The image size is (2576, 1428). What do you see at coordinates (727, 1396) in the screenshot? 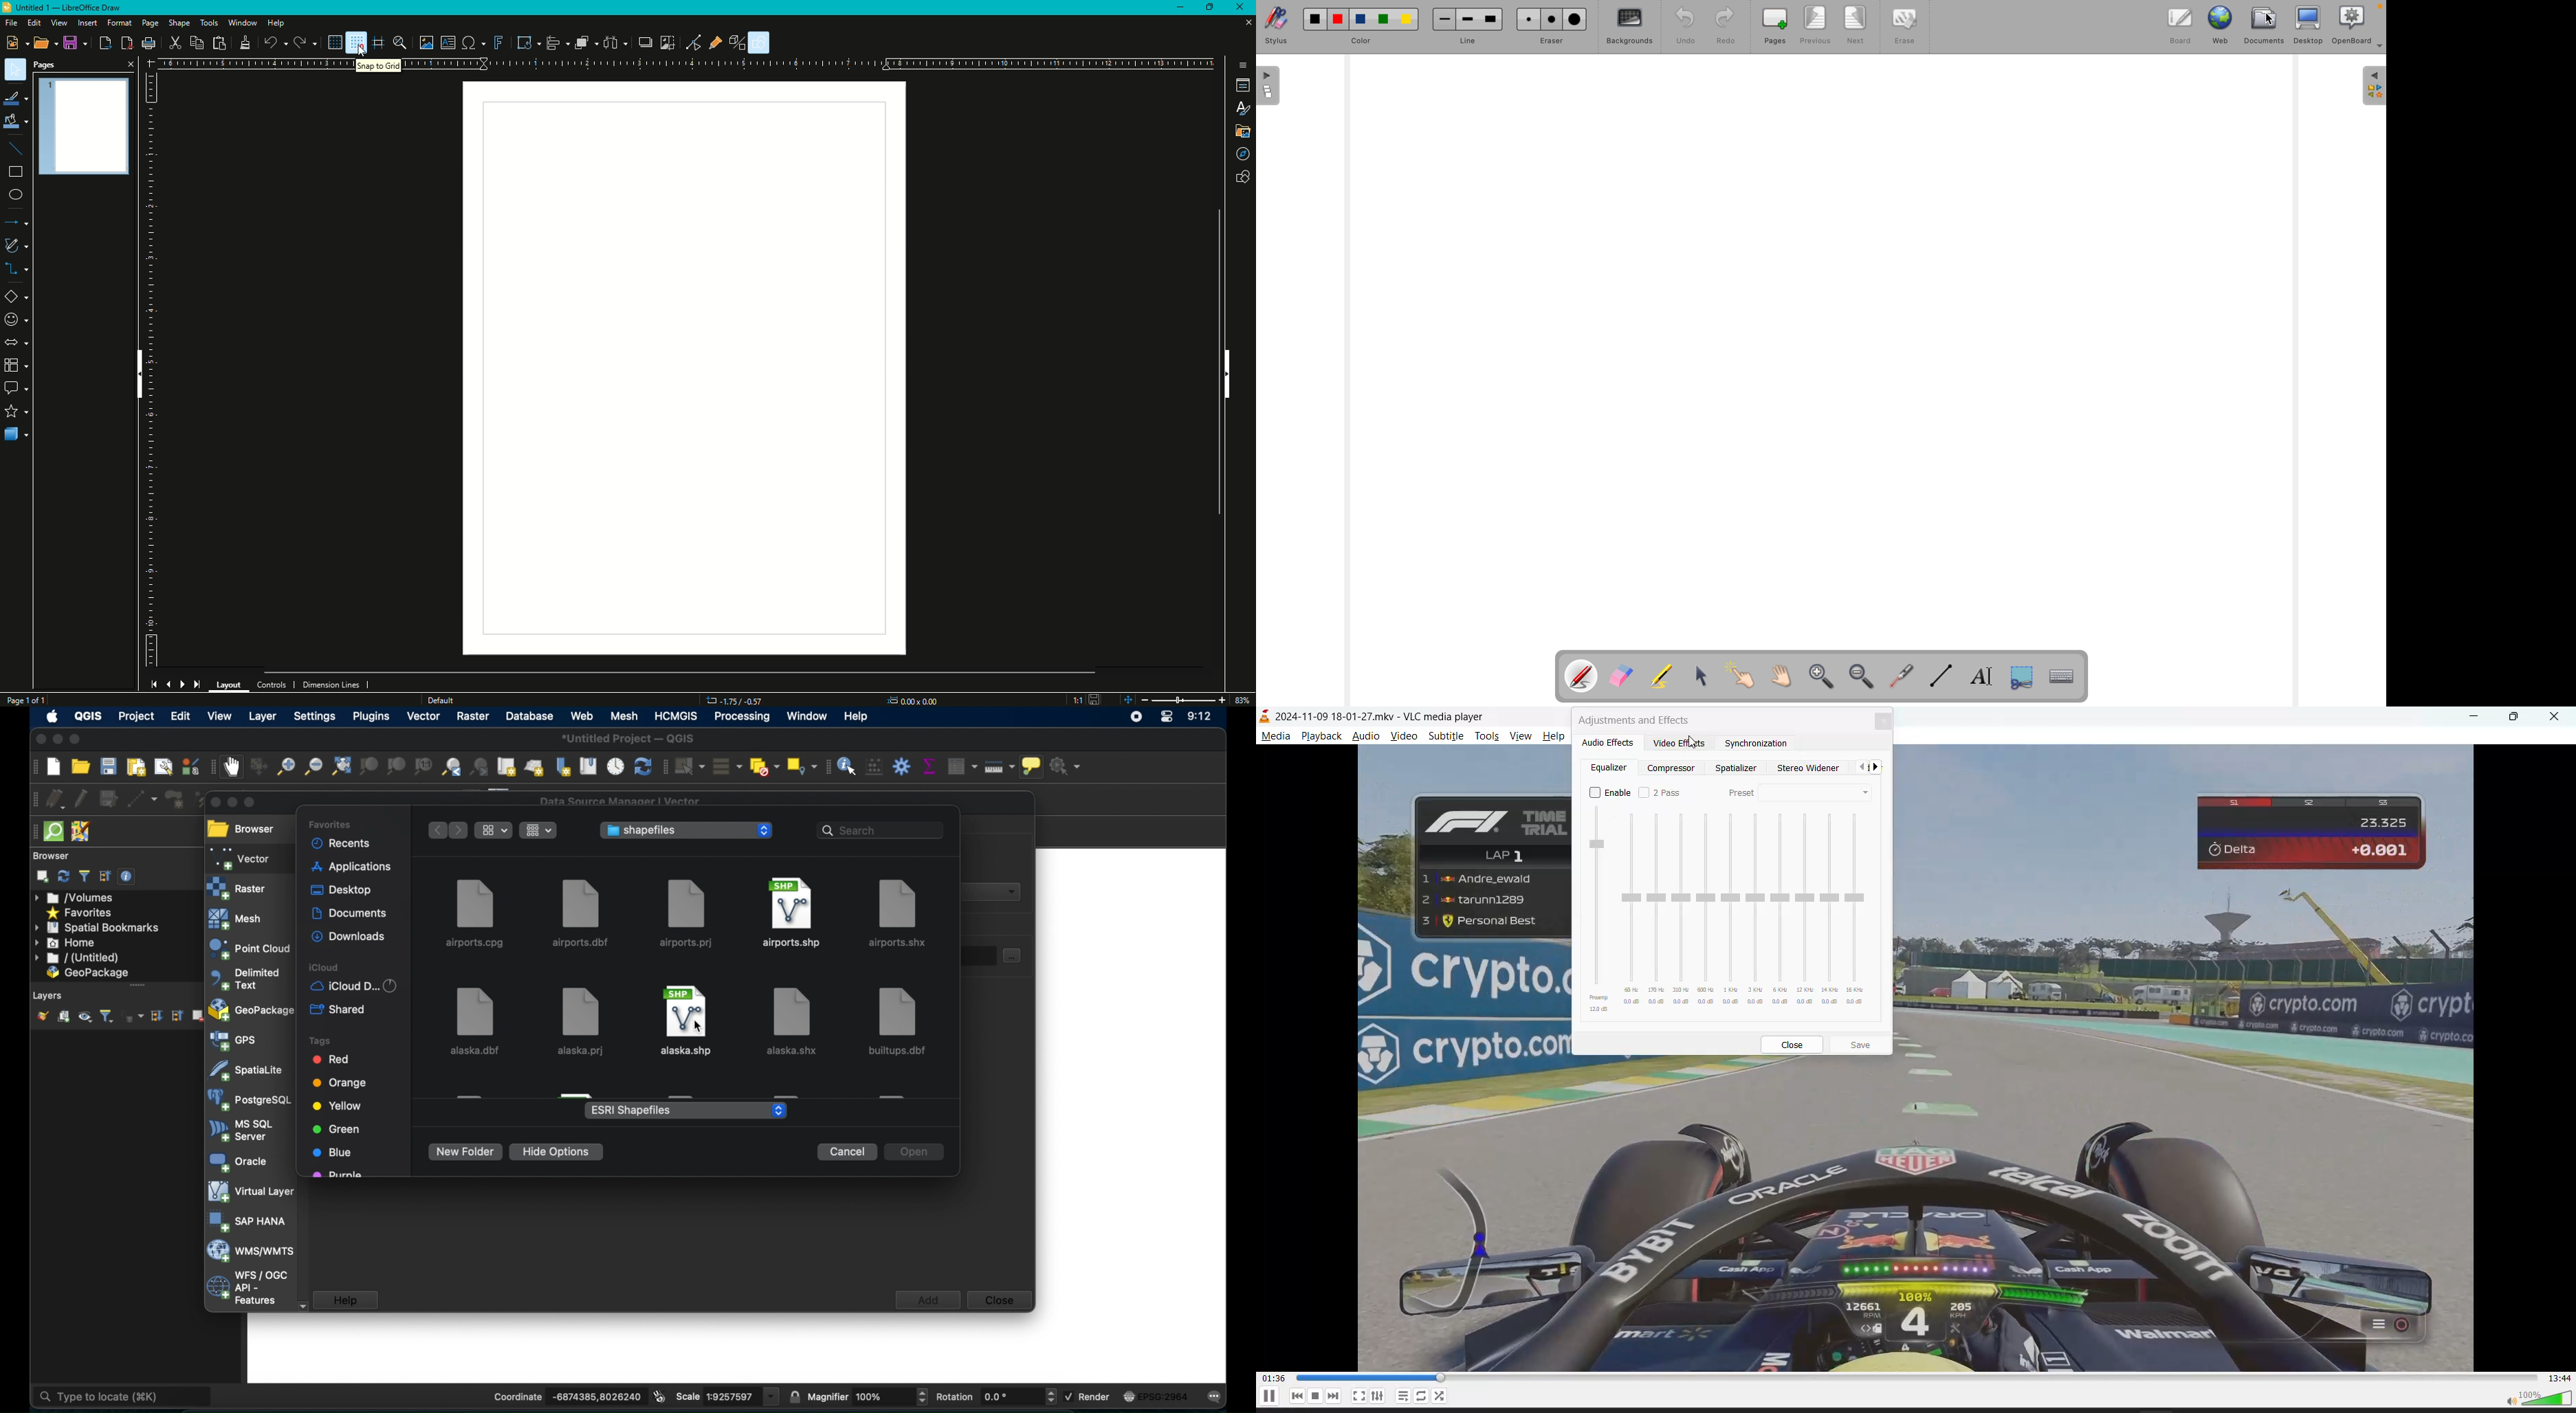
I see `scale` at bounding box center [727, 1396].